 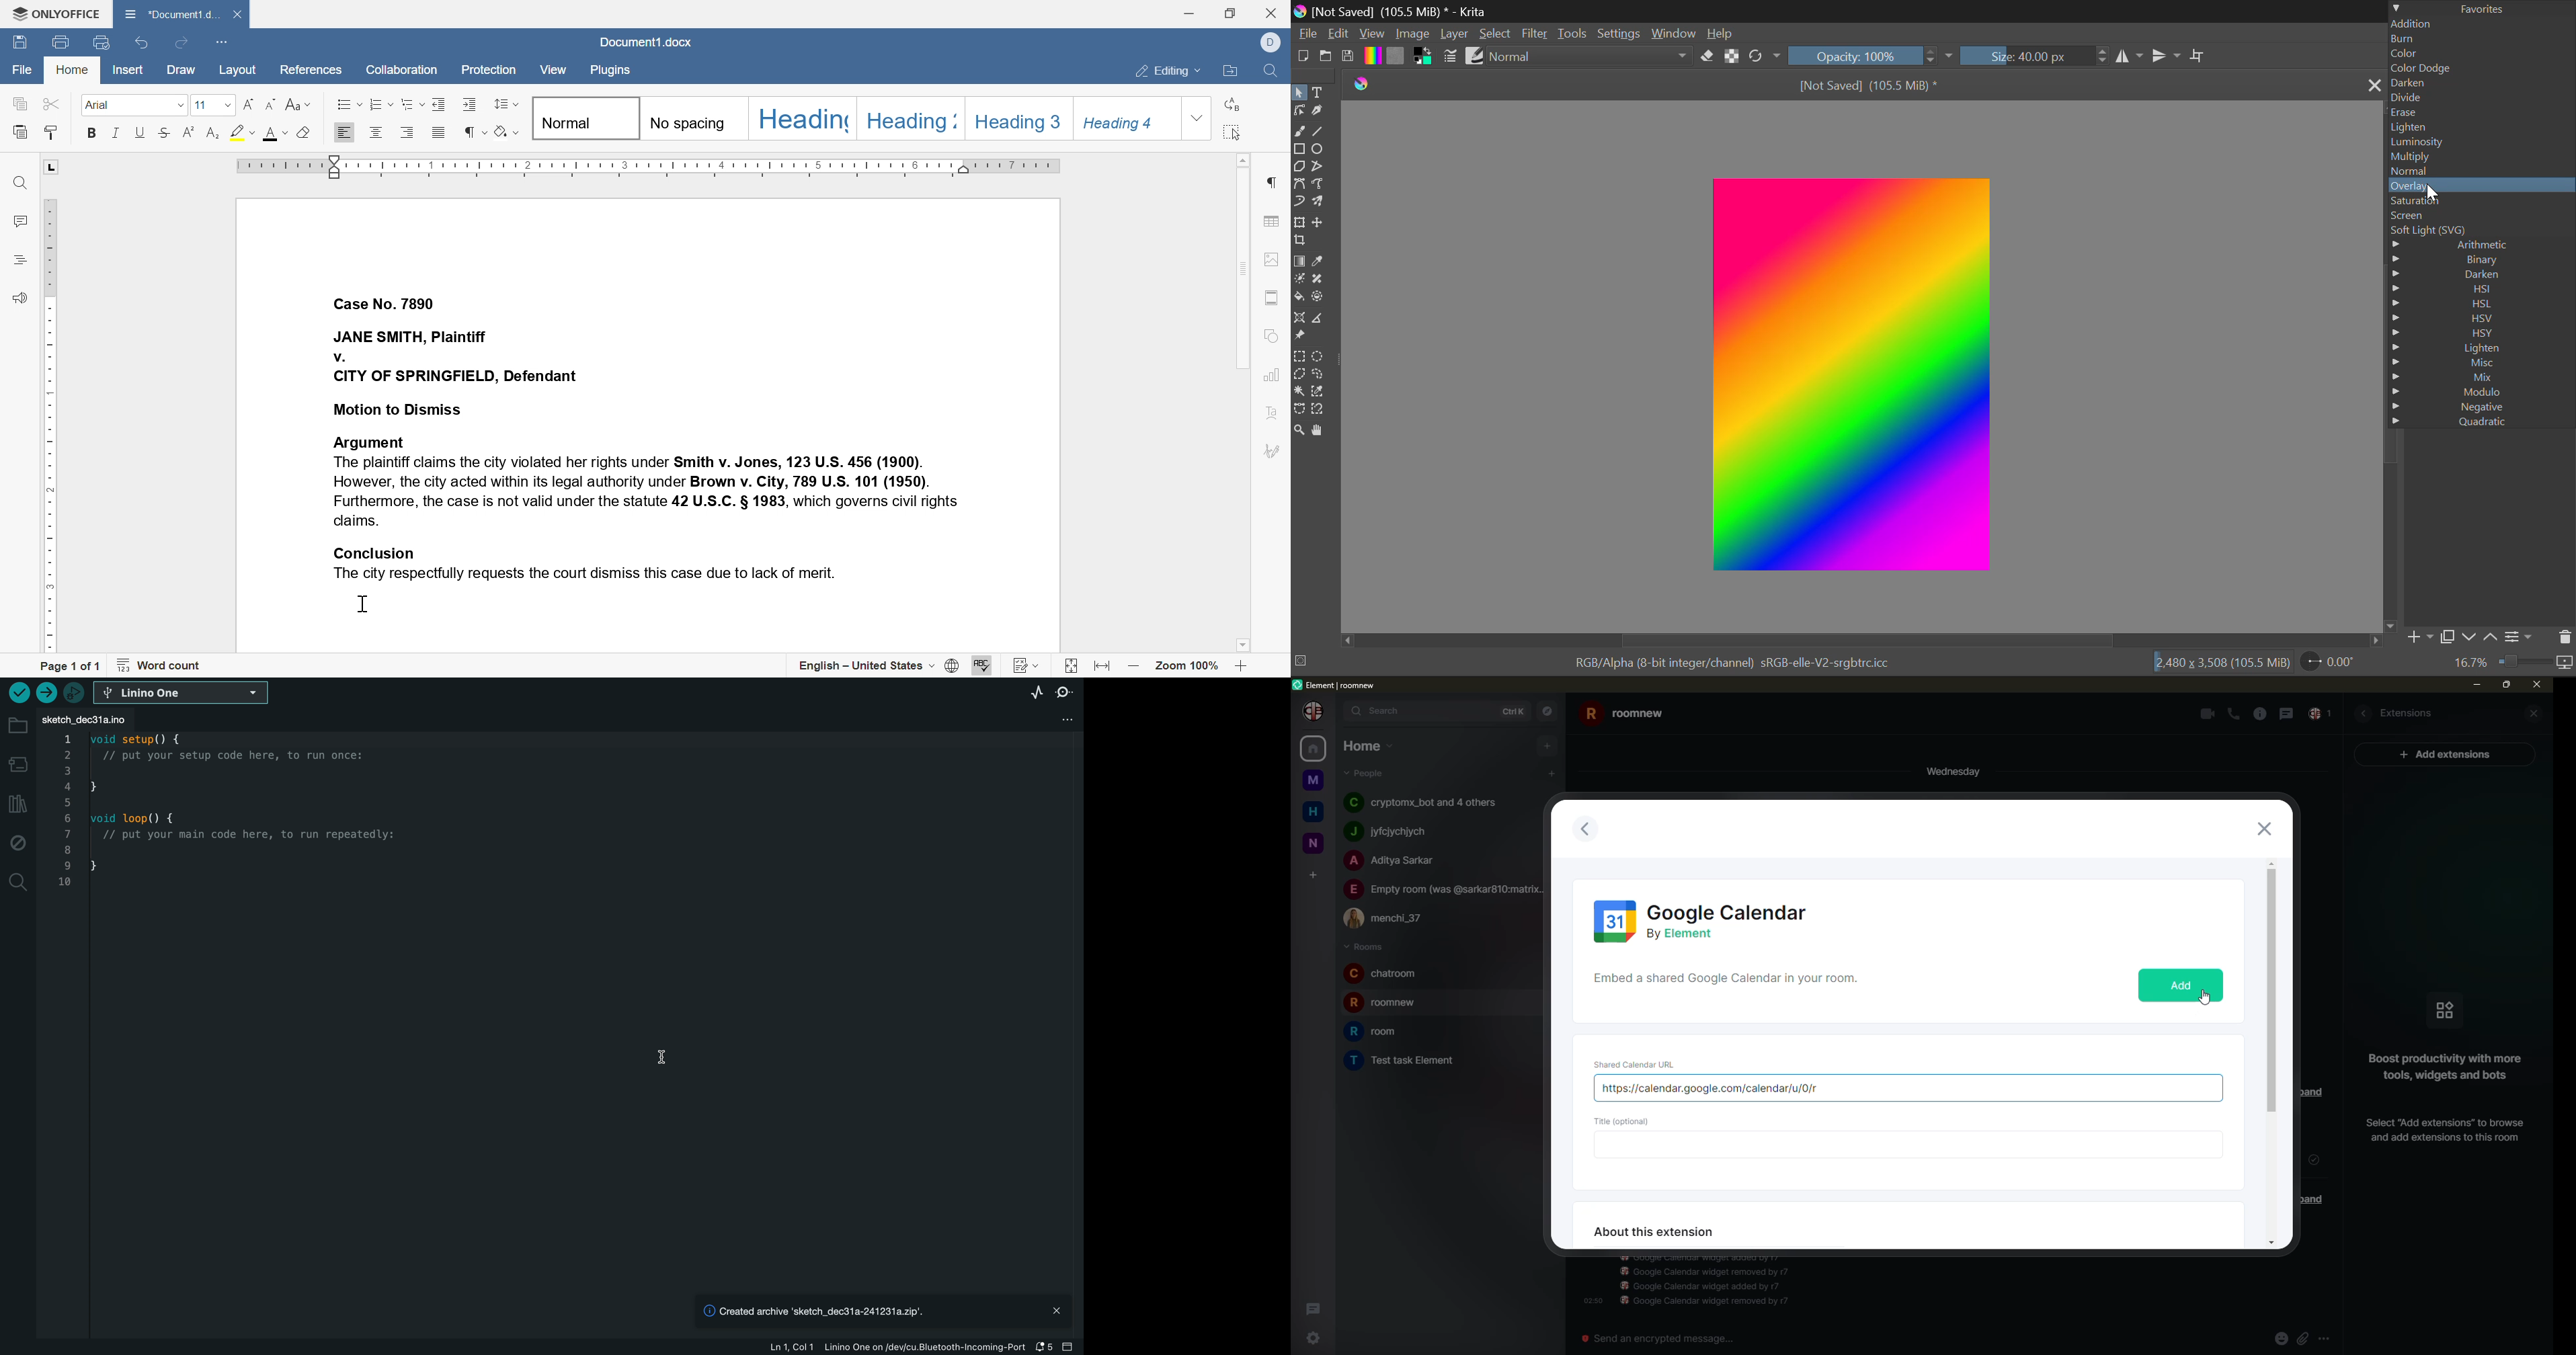 What do you see at coordinates (1300, 13) in the screenshot?
I see `logo` at bounding box center [1300, 13].